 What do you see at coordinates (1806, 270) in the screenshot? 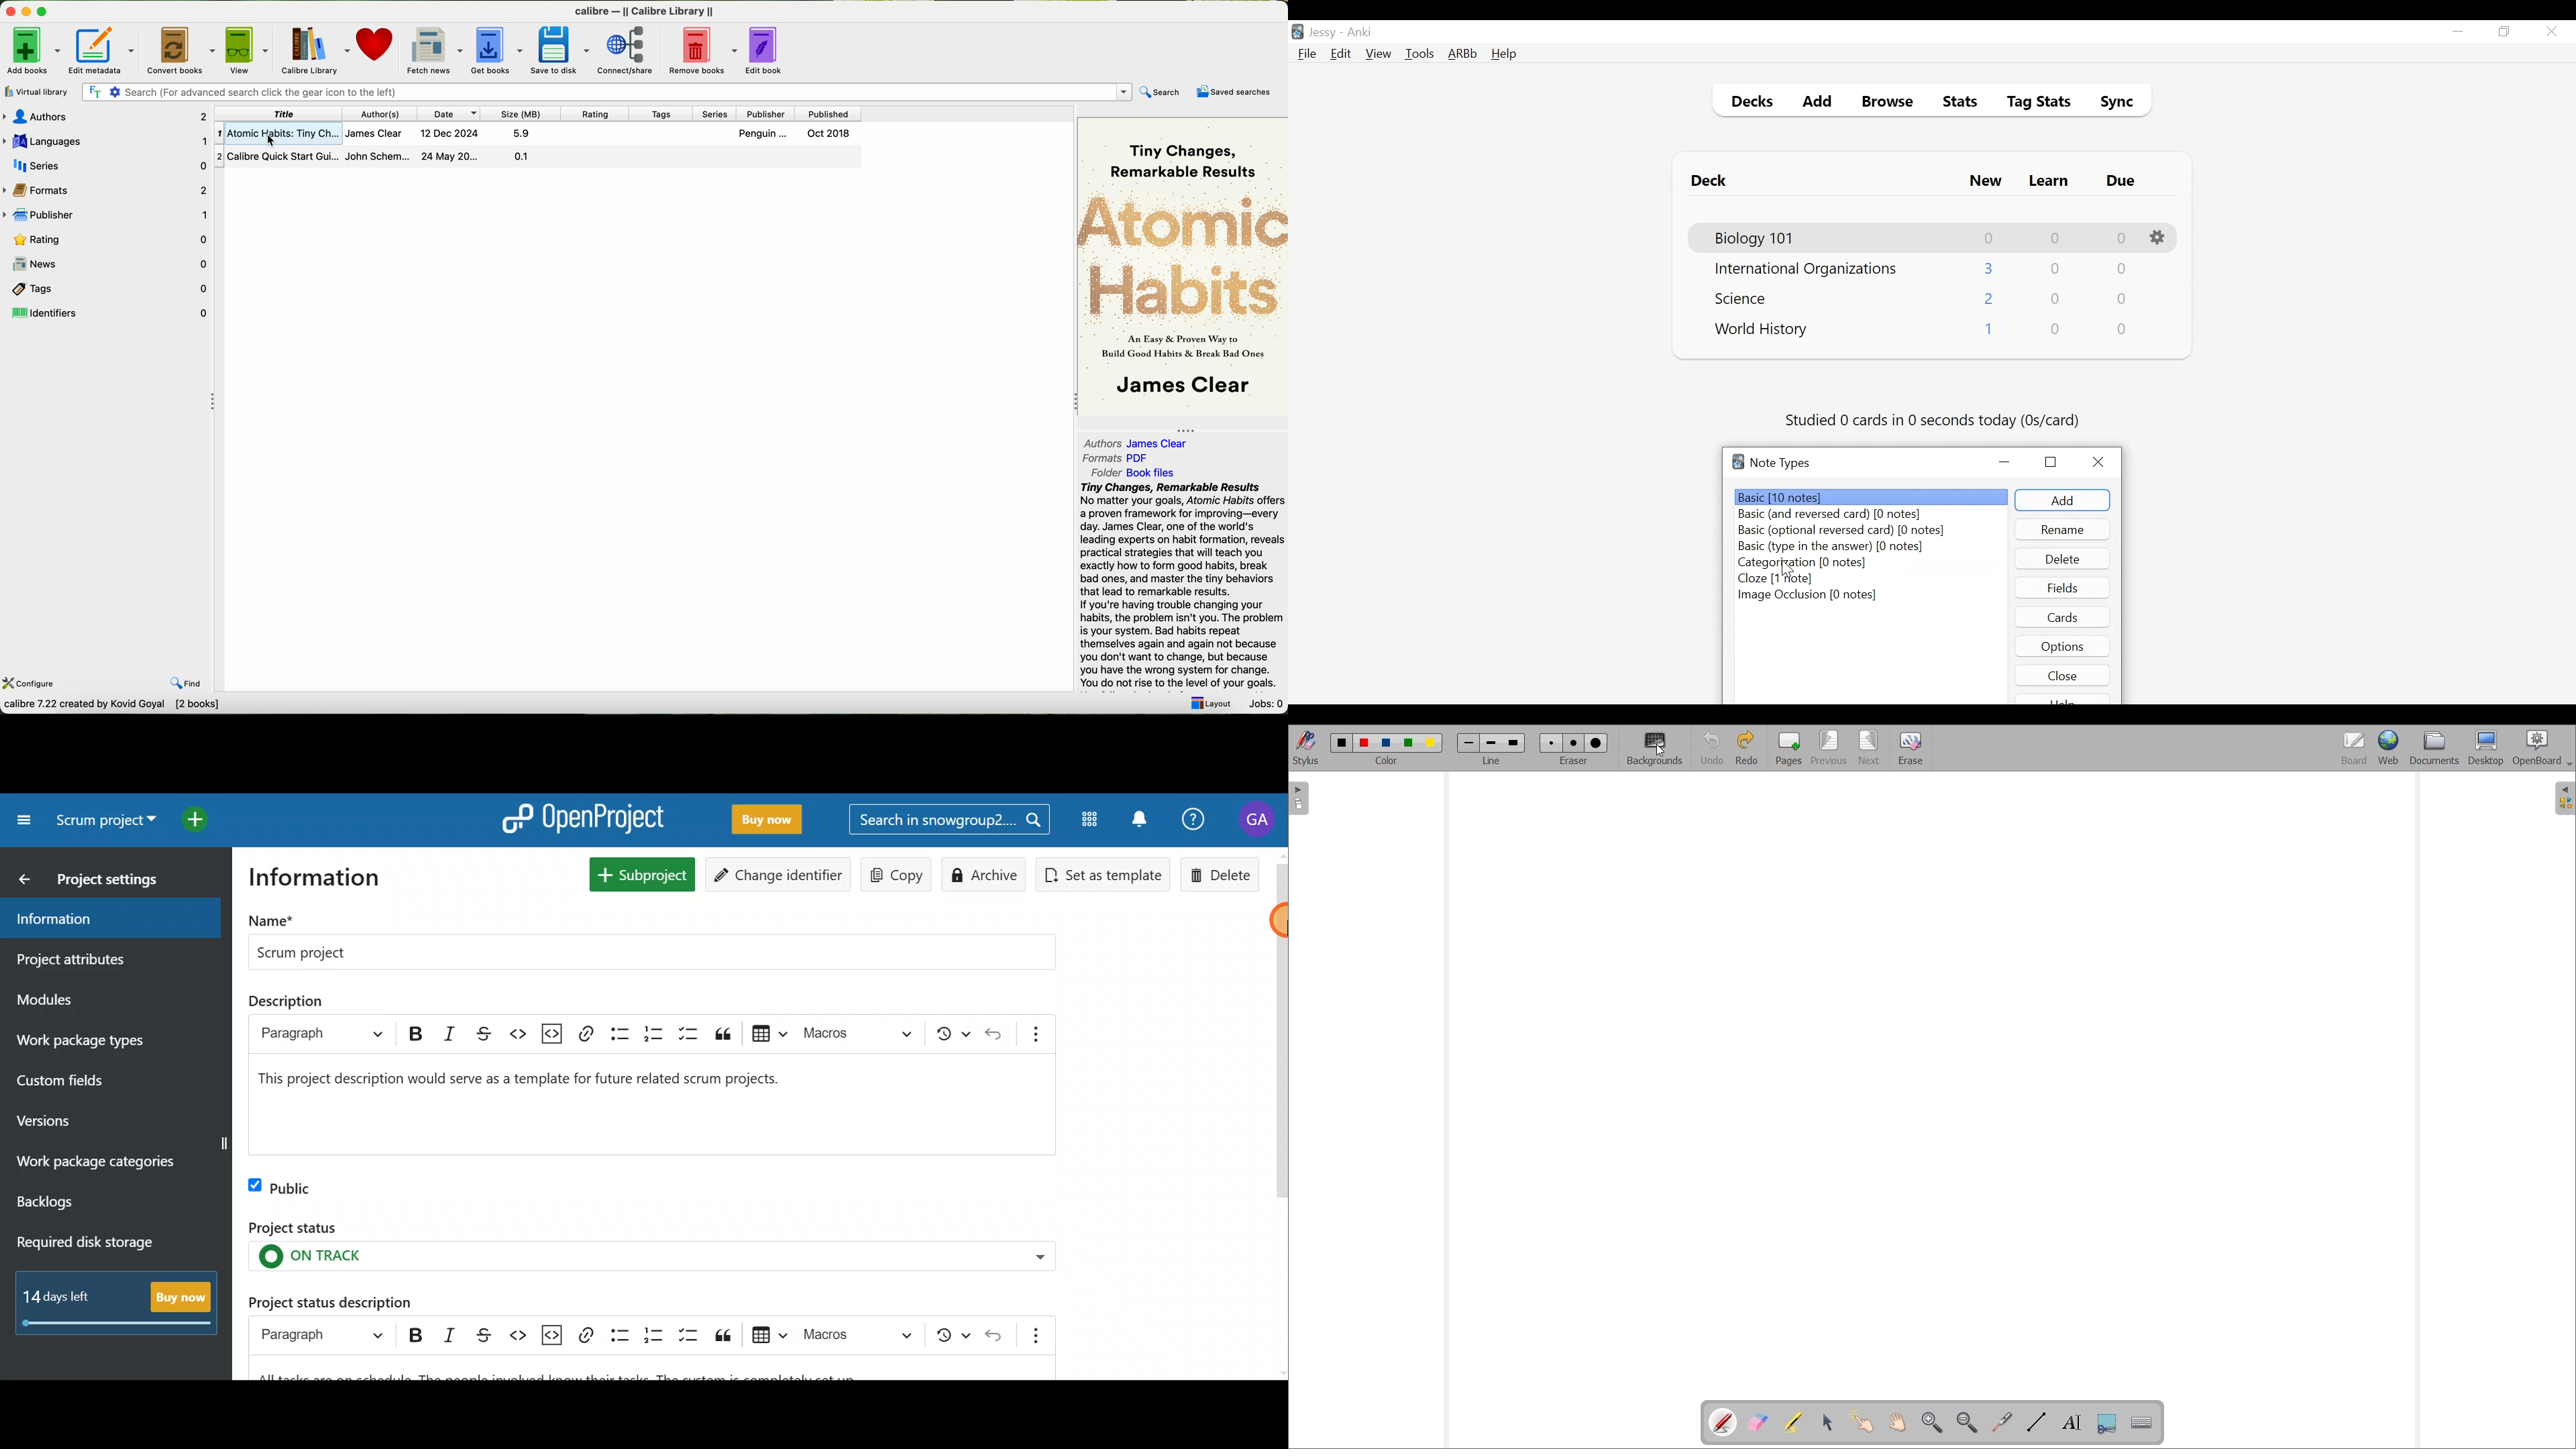
I see `Deck Name` at bounding box center [1806, 270].